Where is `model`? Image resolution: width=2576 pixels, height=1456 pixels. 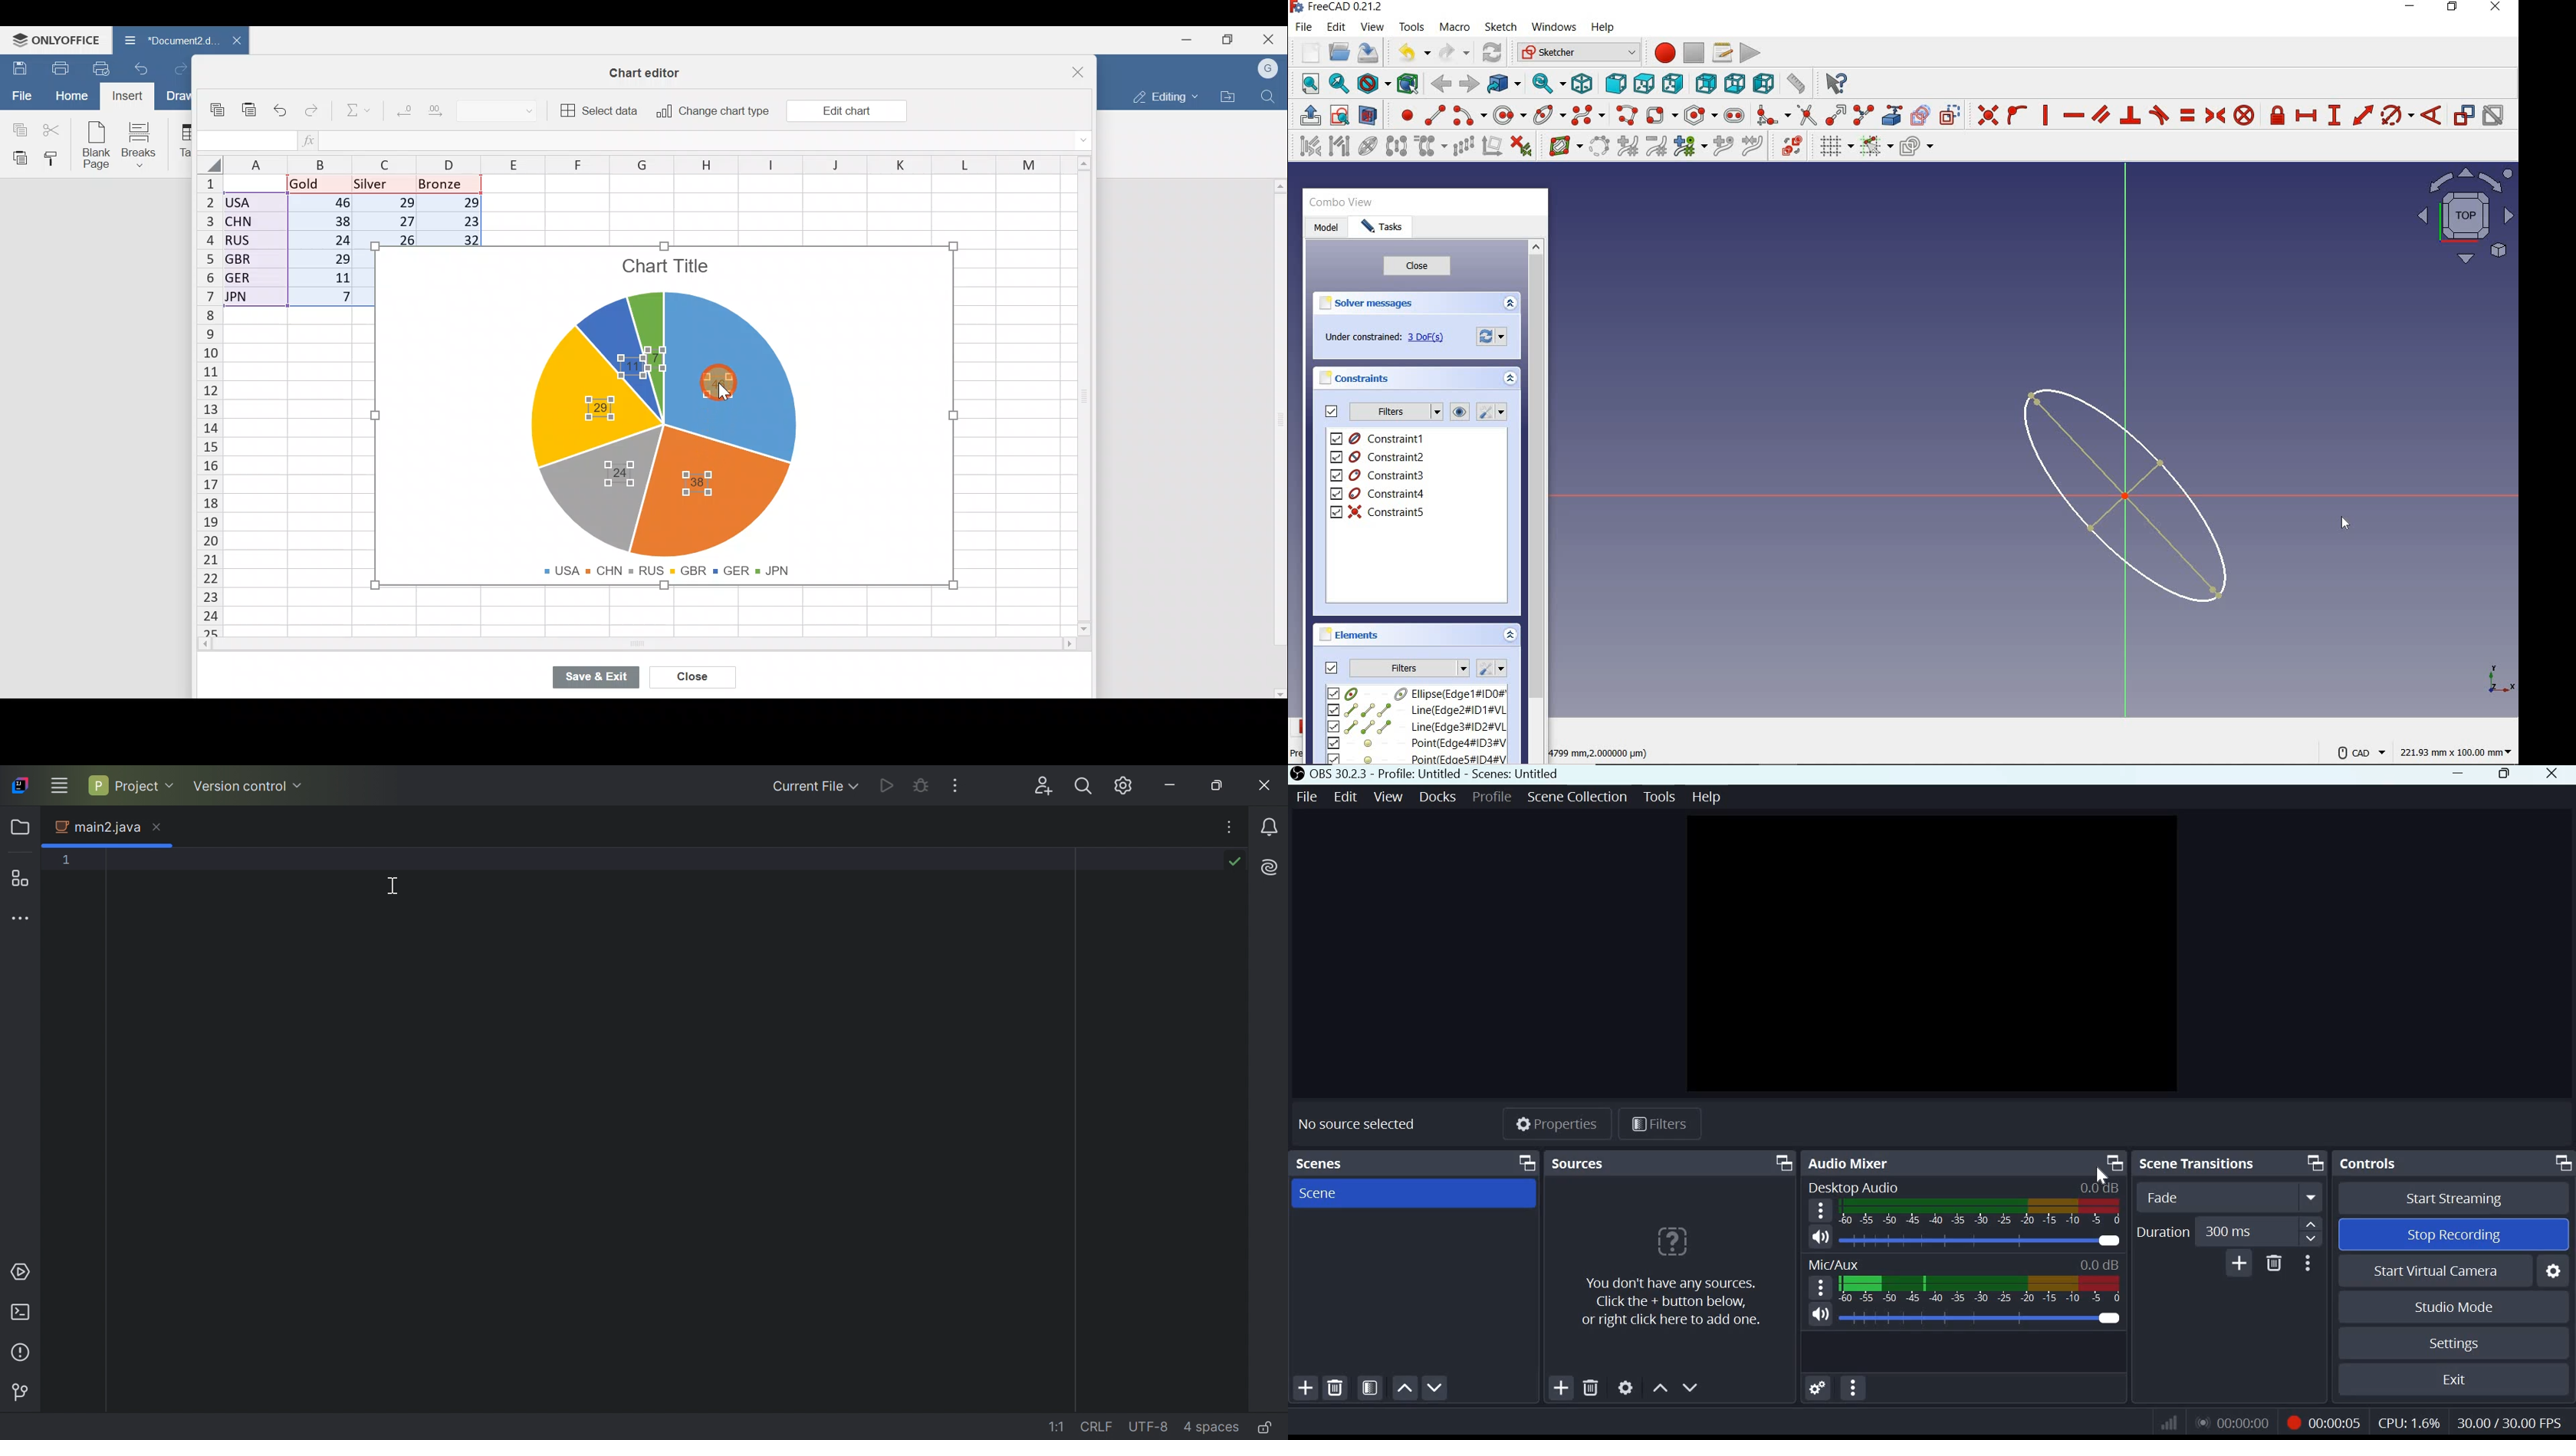
model is located at coordinates (1326, 229).